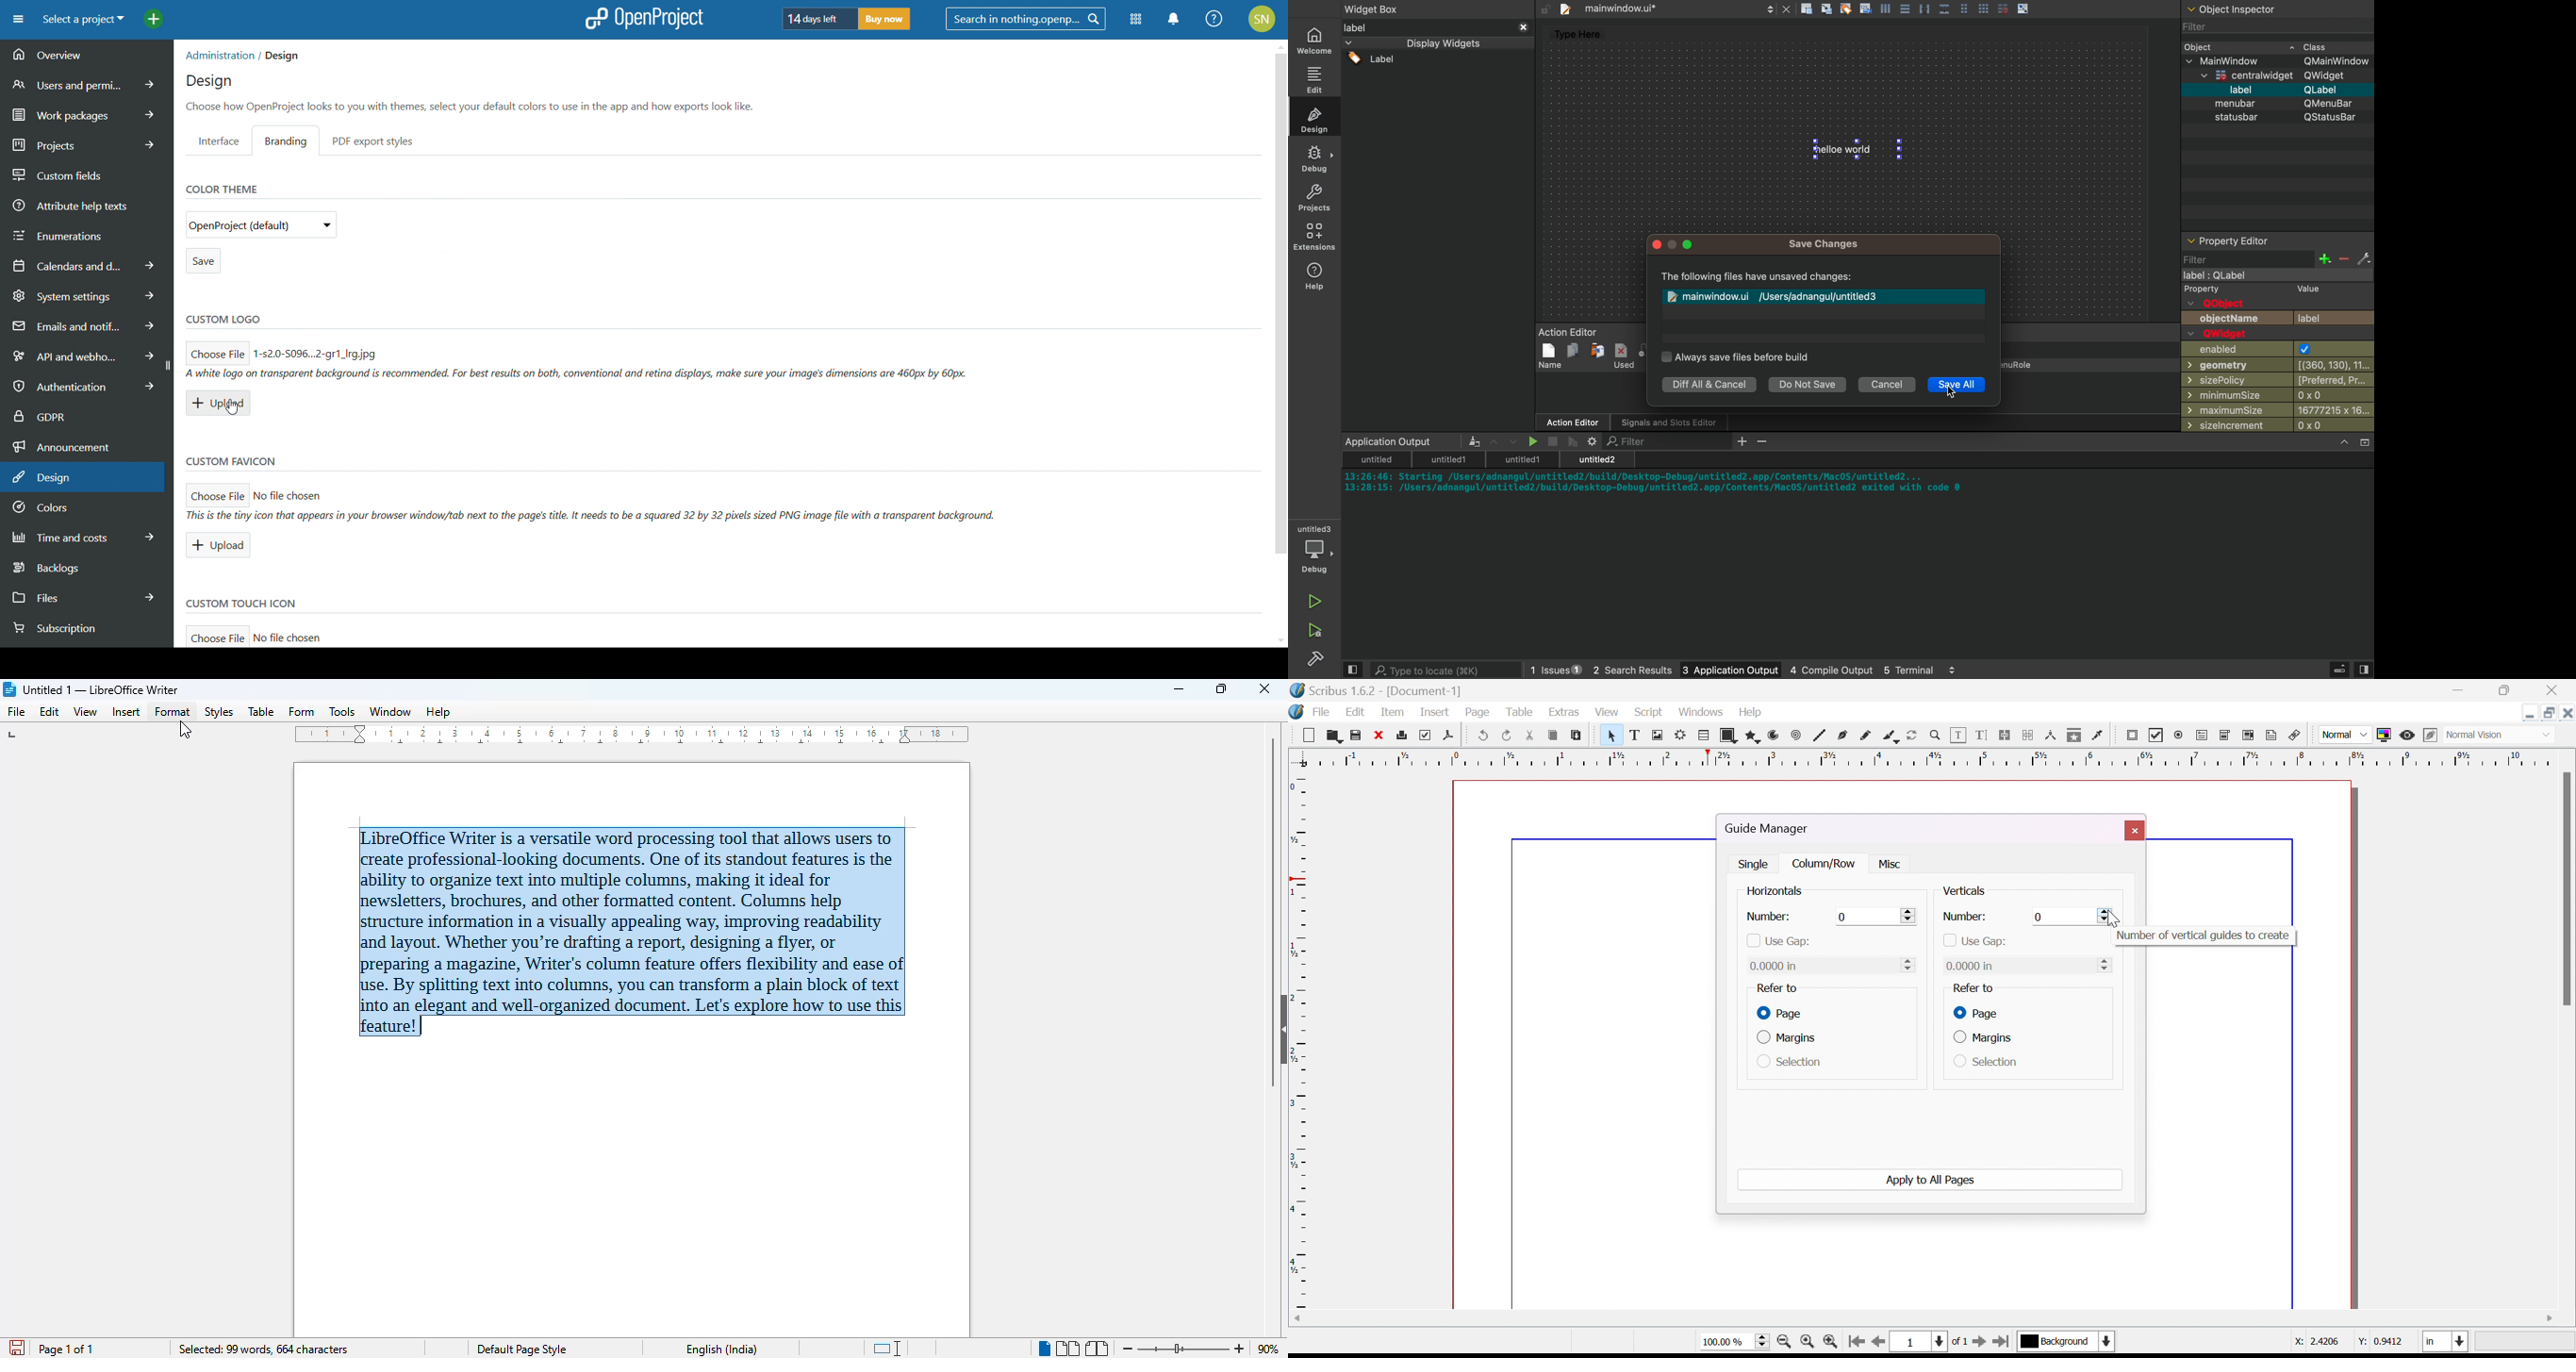 The image size is (2576, 1372). I want to click on save as pdf, so click(1453, 735).